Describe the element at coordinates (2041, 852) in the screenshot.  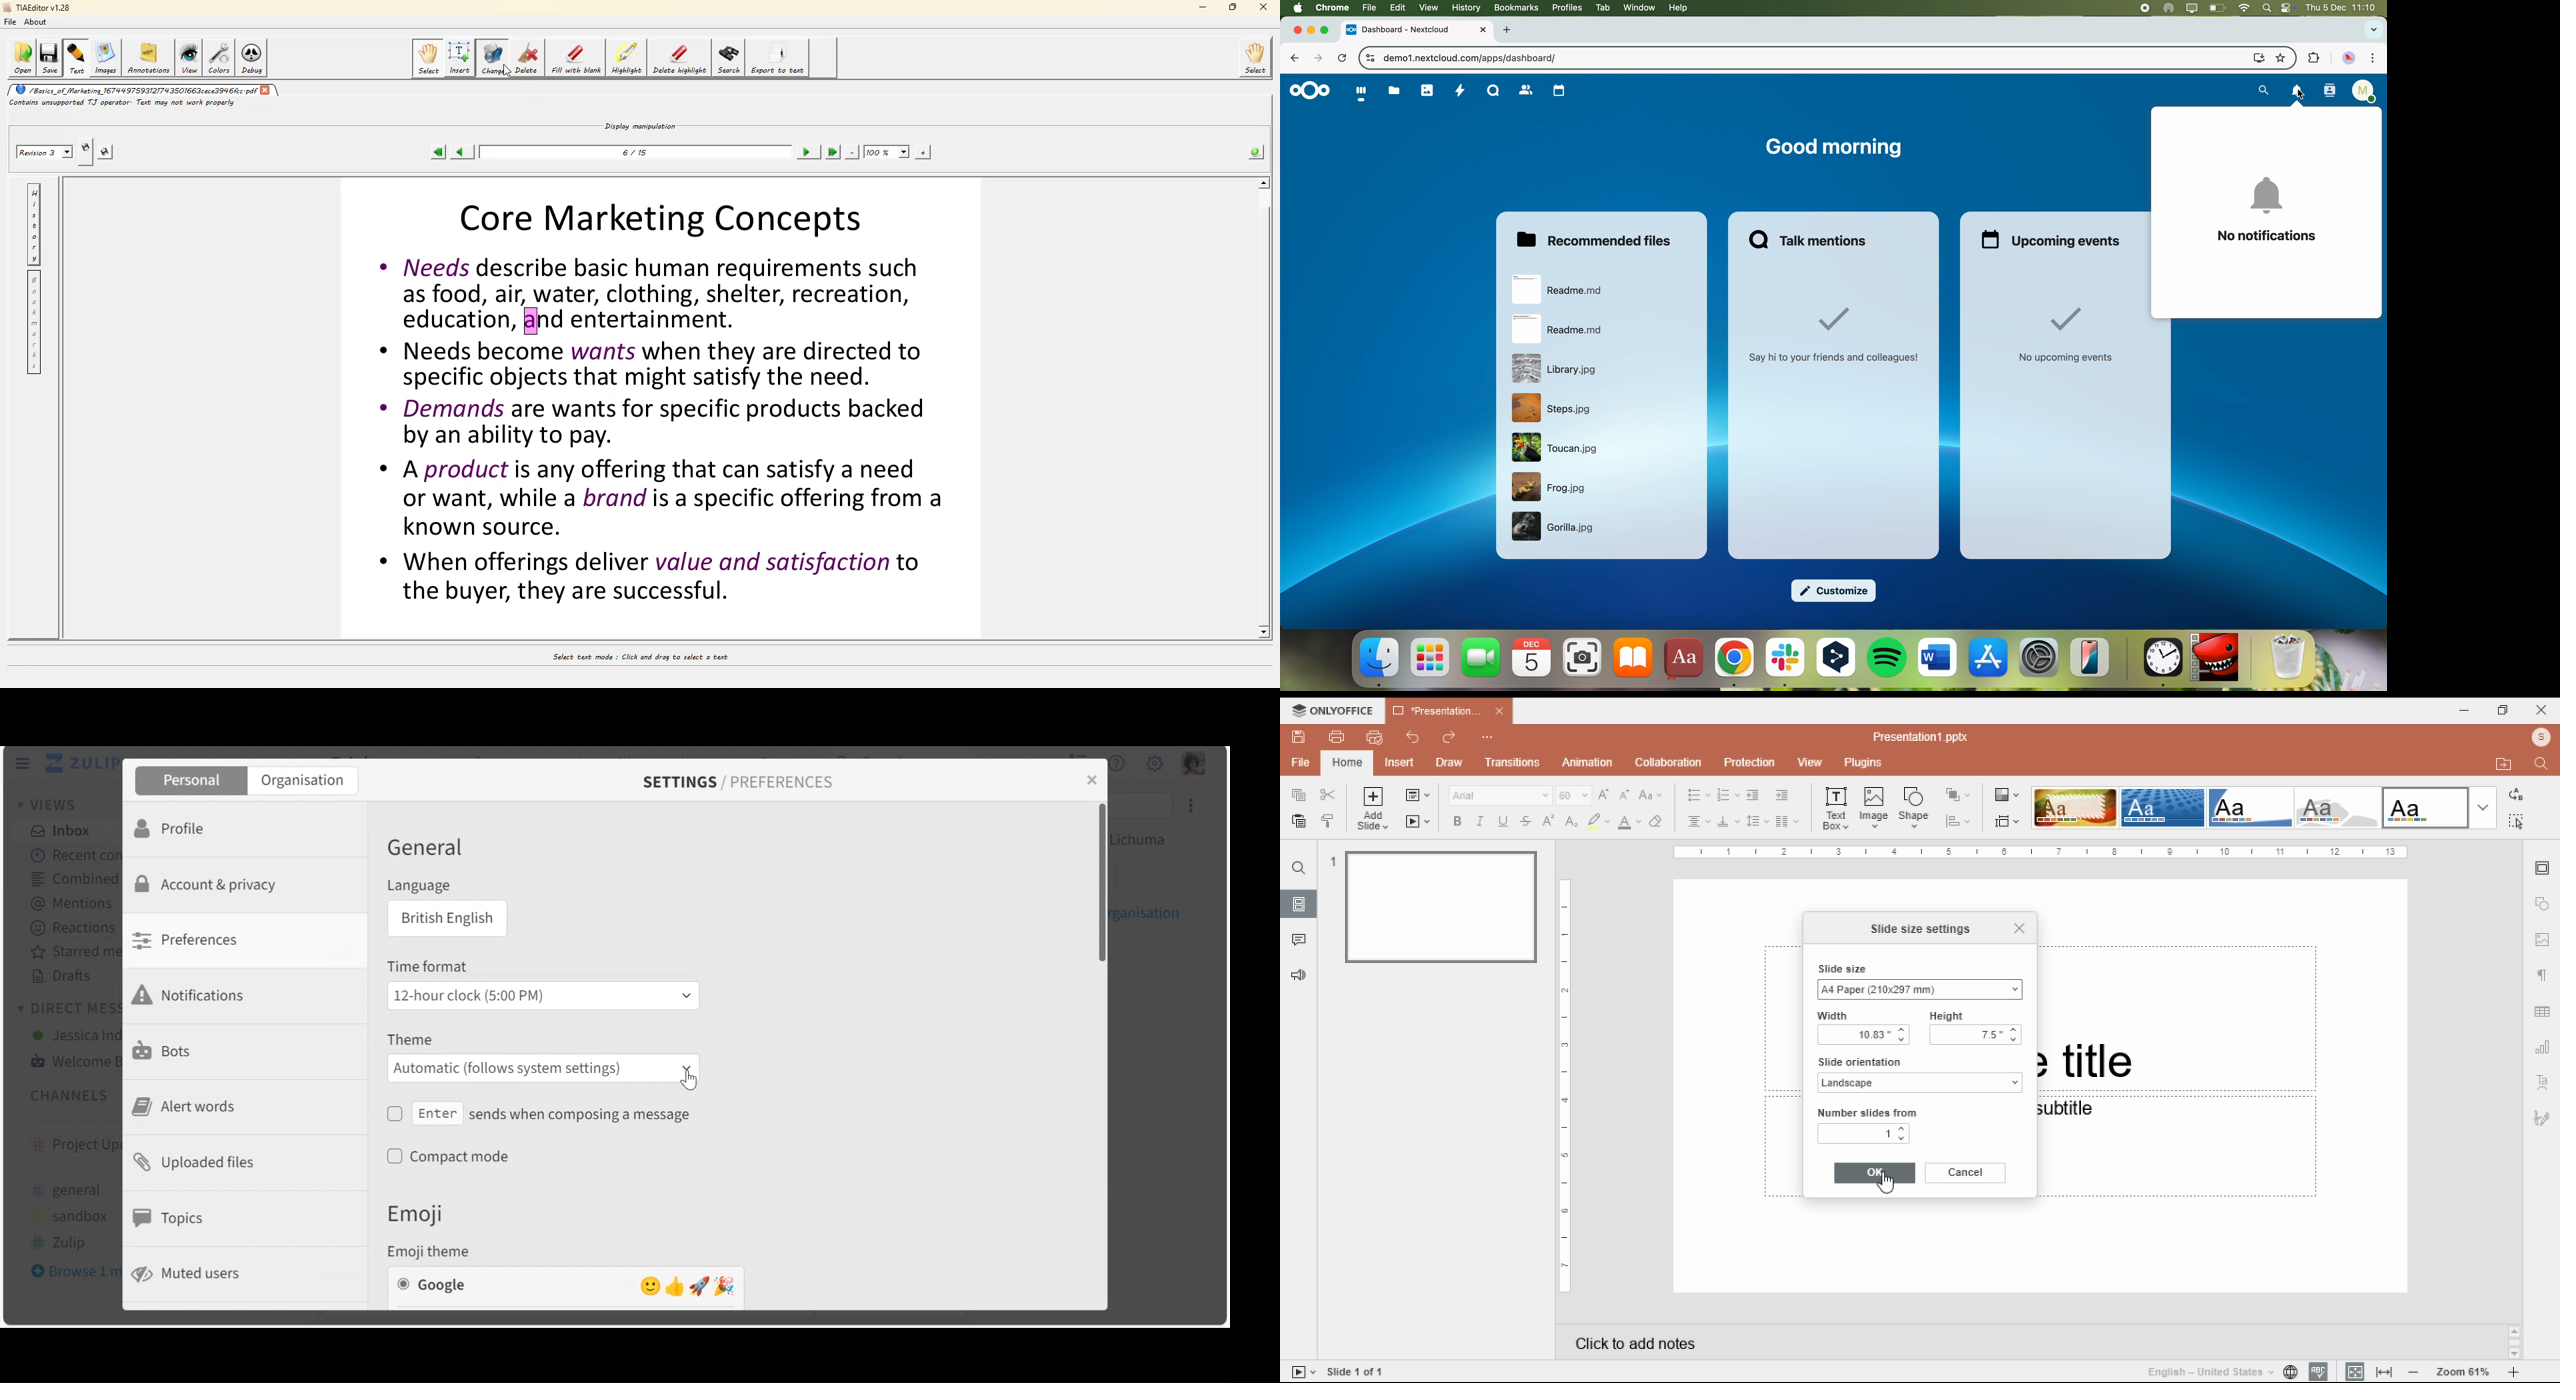
I see `Page Scale` at that location.